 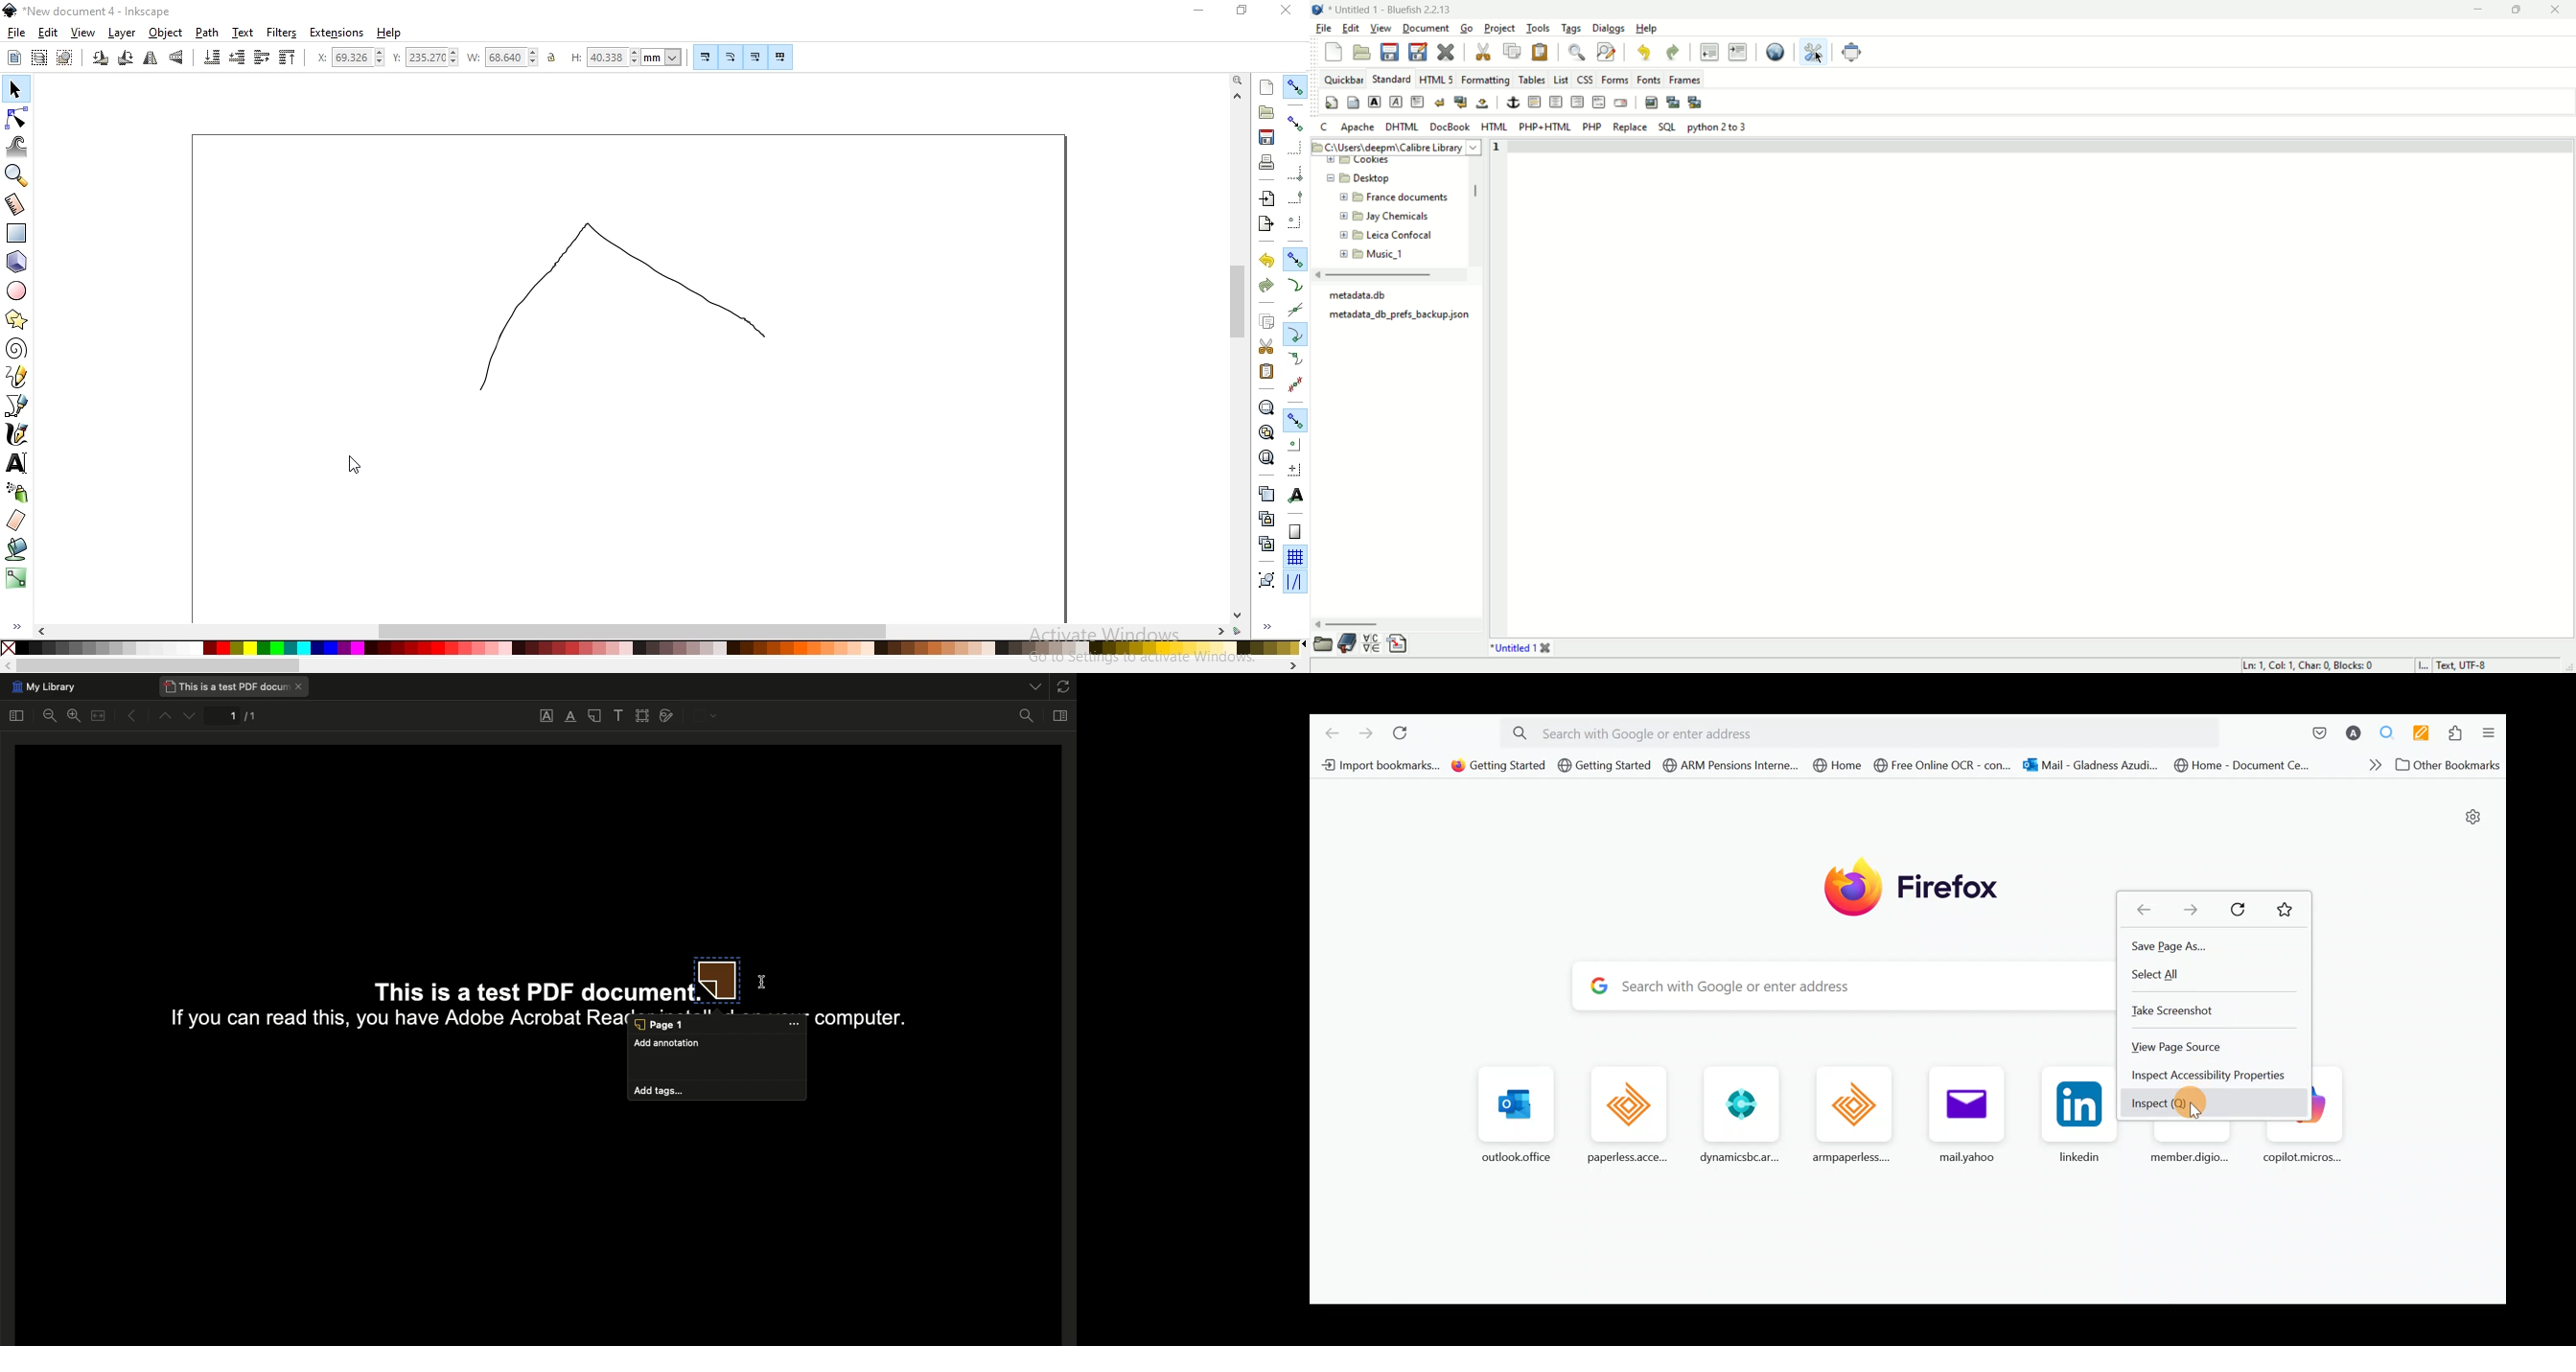 I want to click on vertical scroll bar, so click(x=1477, y=193).